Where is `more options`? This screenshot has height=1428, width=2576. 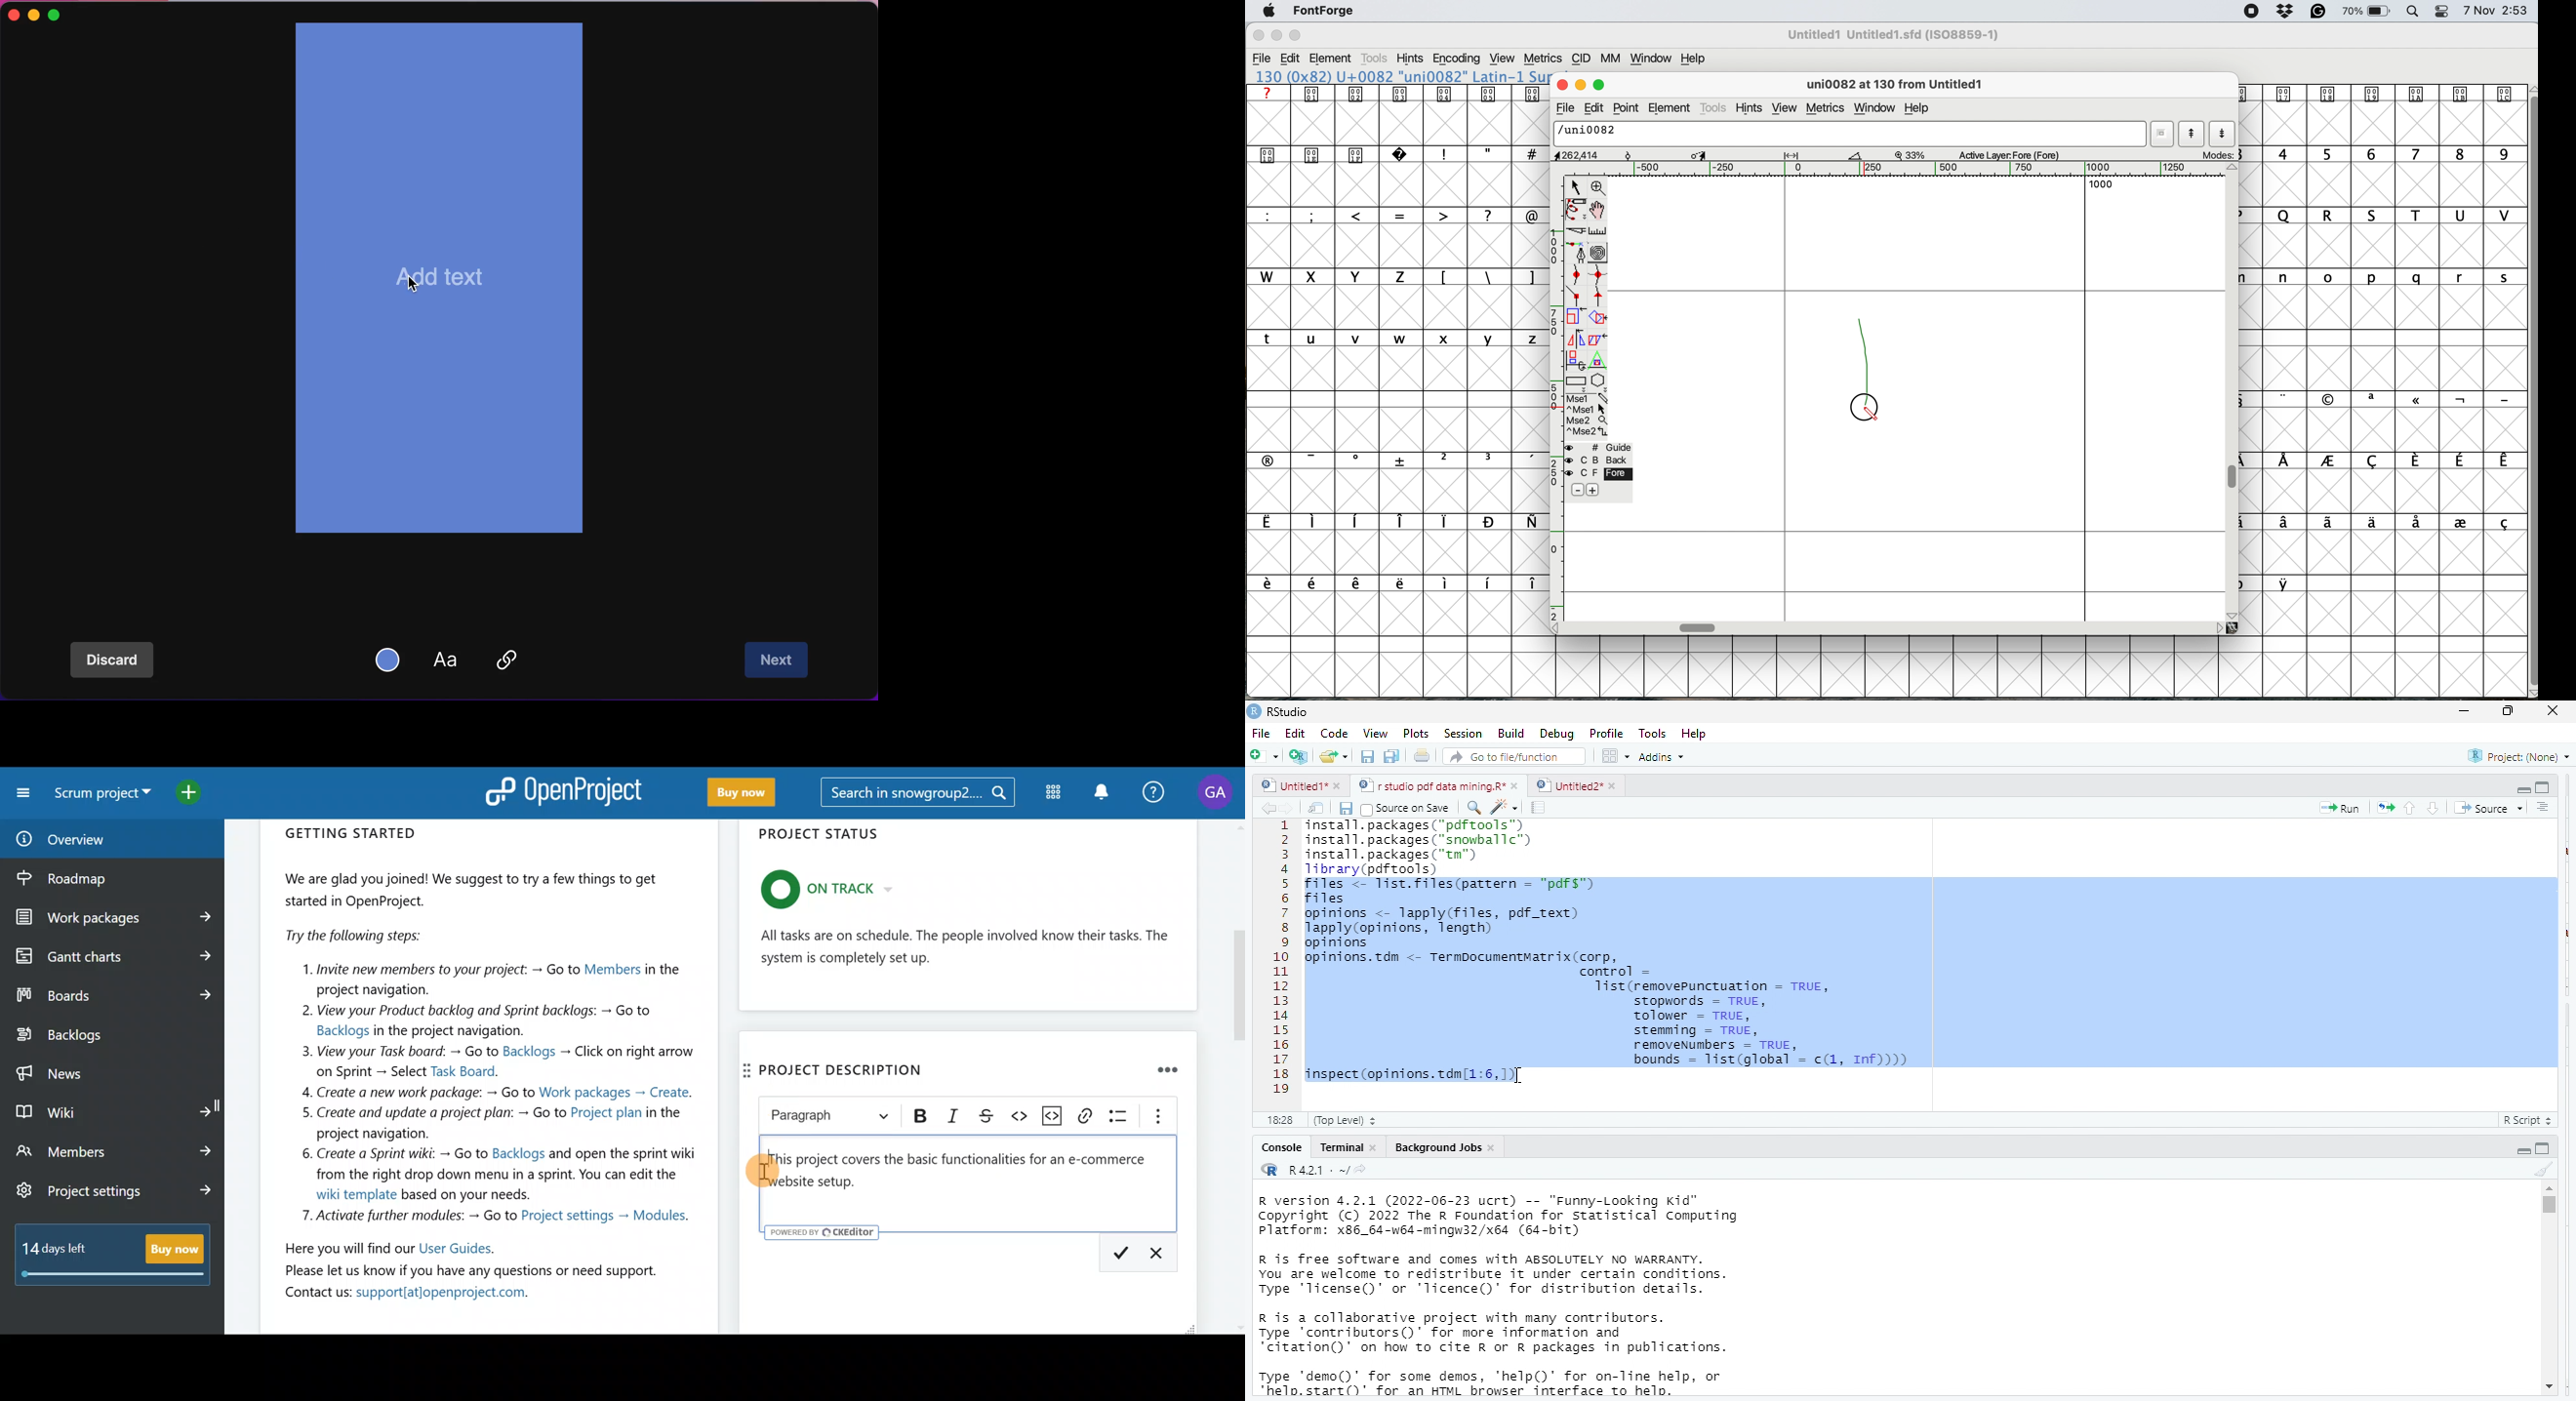
more options is located at coordinates (1586, 415).